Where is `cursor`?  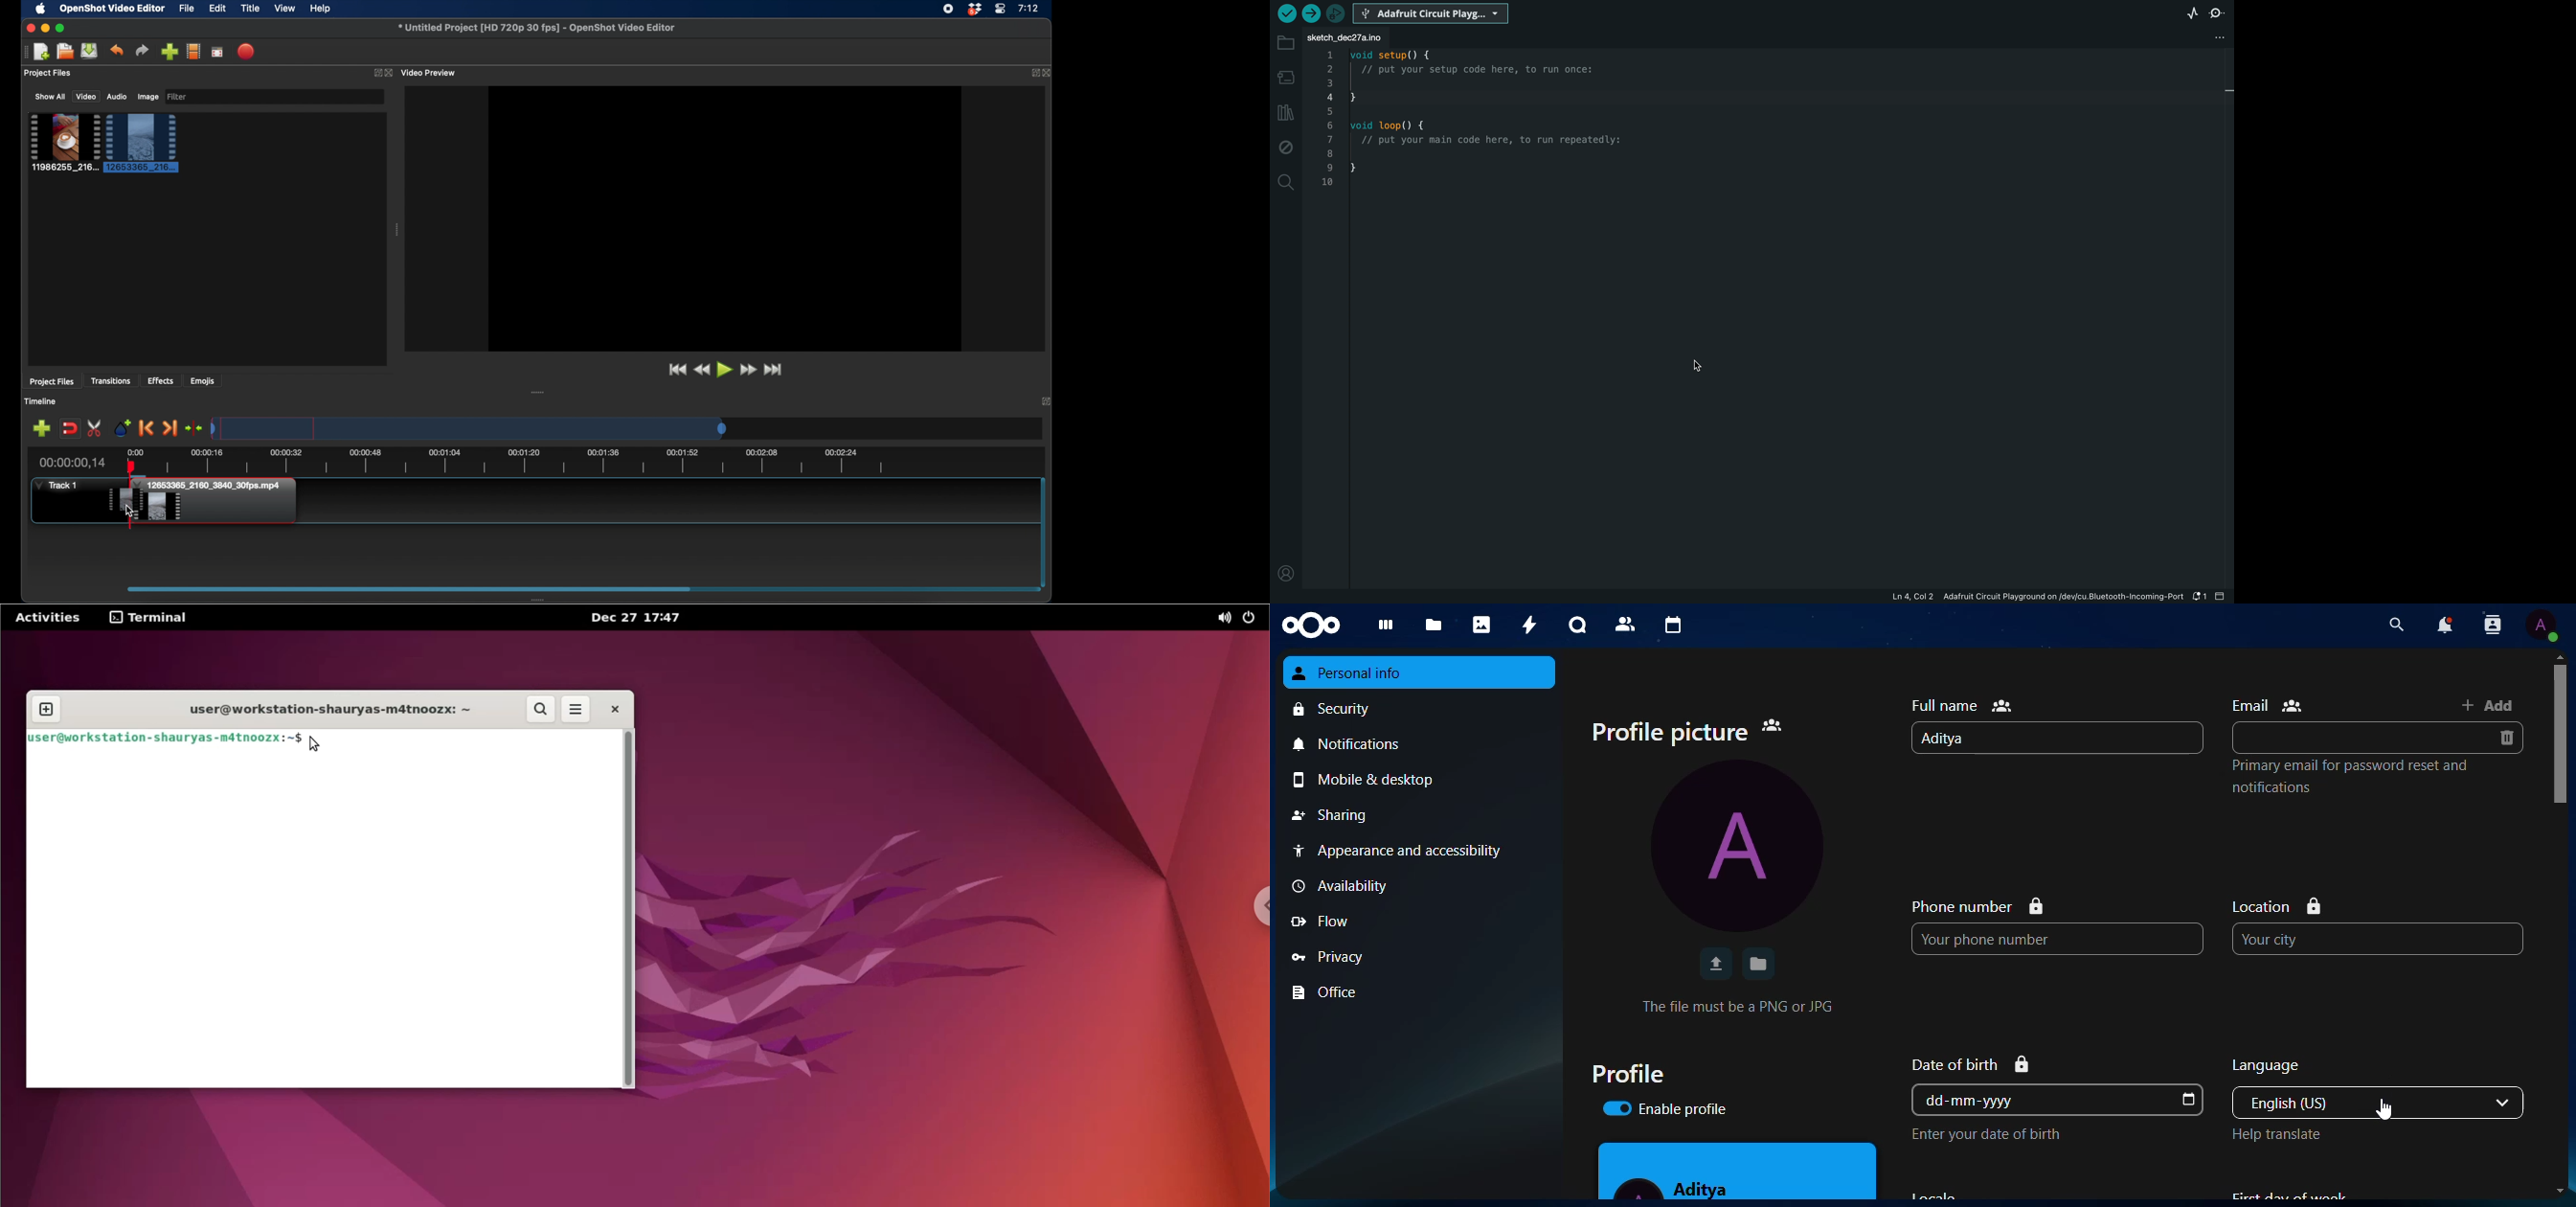
cursor is located at coordinates (2389, 1111).